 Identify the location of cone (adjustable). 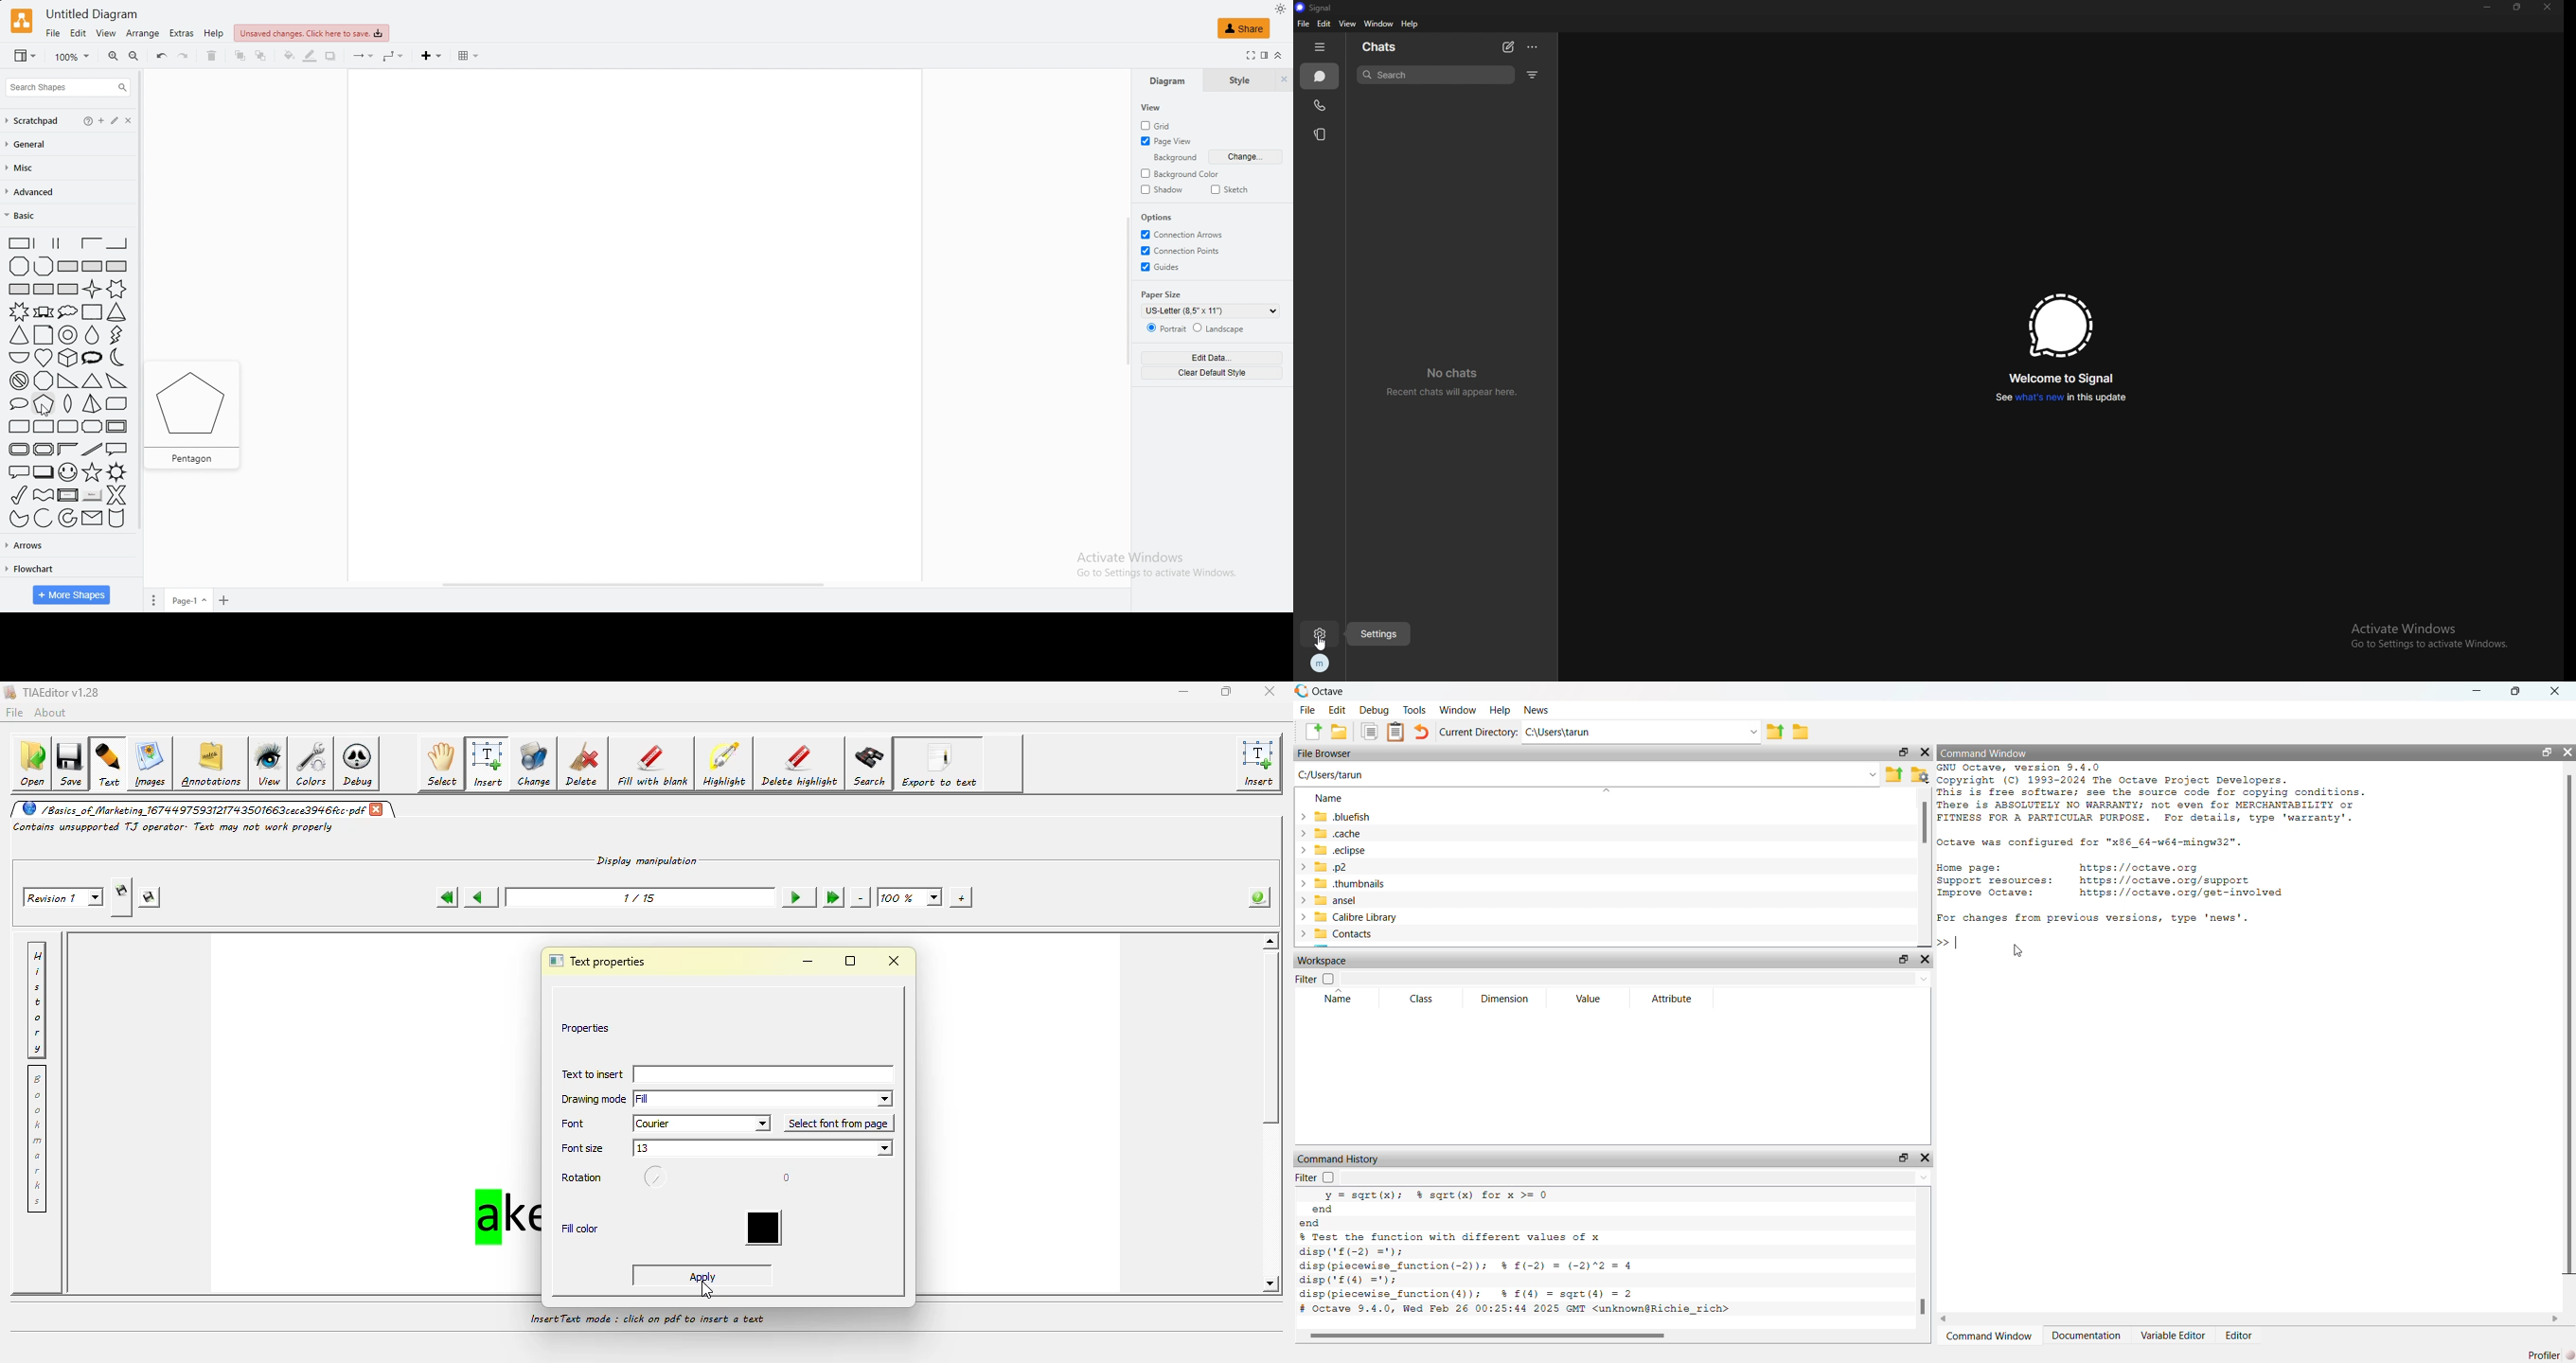
(20, 336).